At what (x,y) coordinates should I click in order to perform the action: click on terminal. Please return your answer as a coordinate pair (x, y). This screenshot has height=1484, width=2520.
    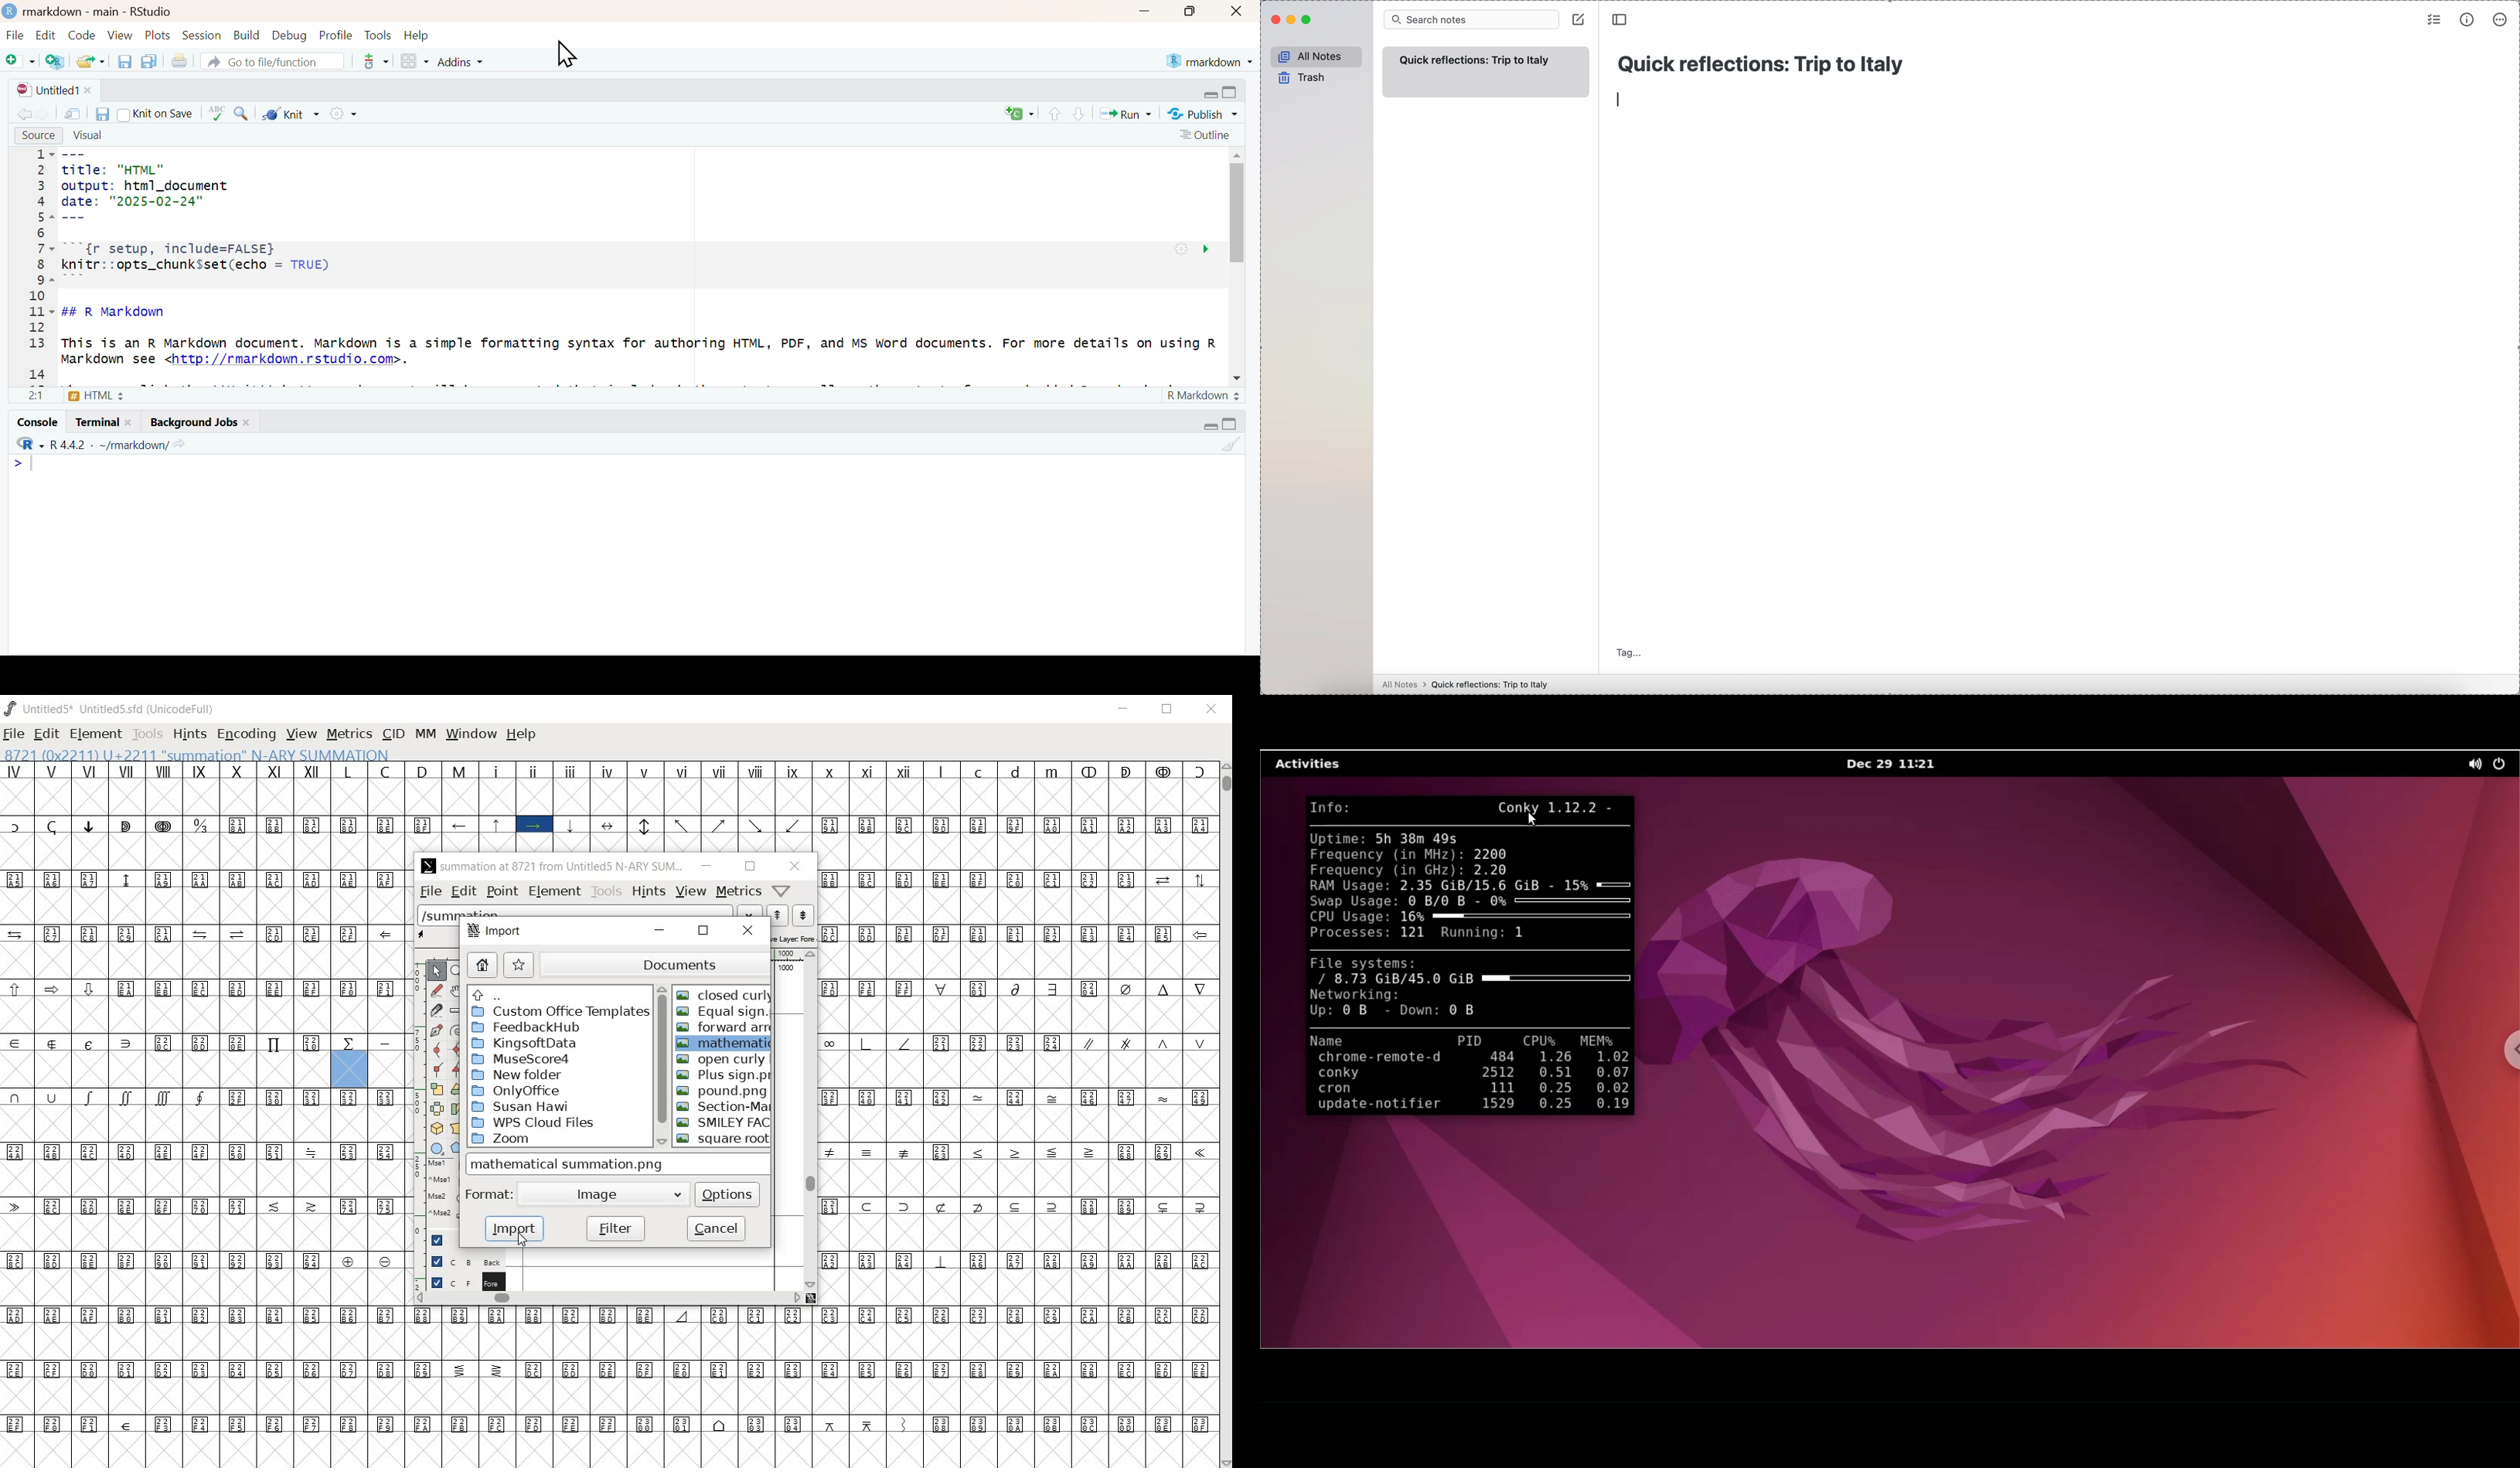
    Looking at the image, I should click on (103, 421).